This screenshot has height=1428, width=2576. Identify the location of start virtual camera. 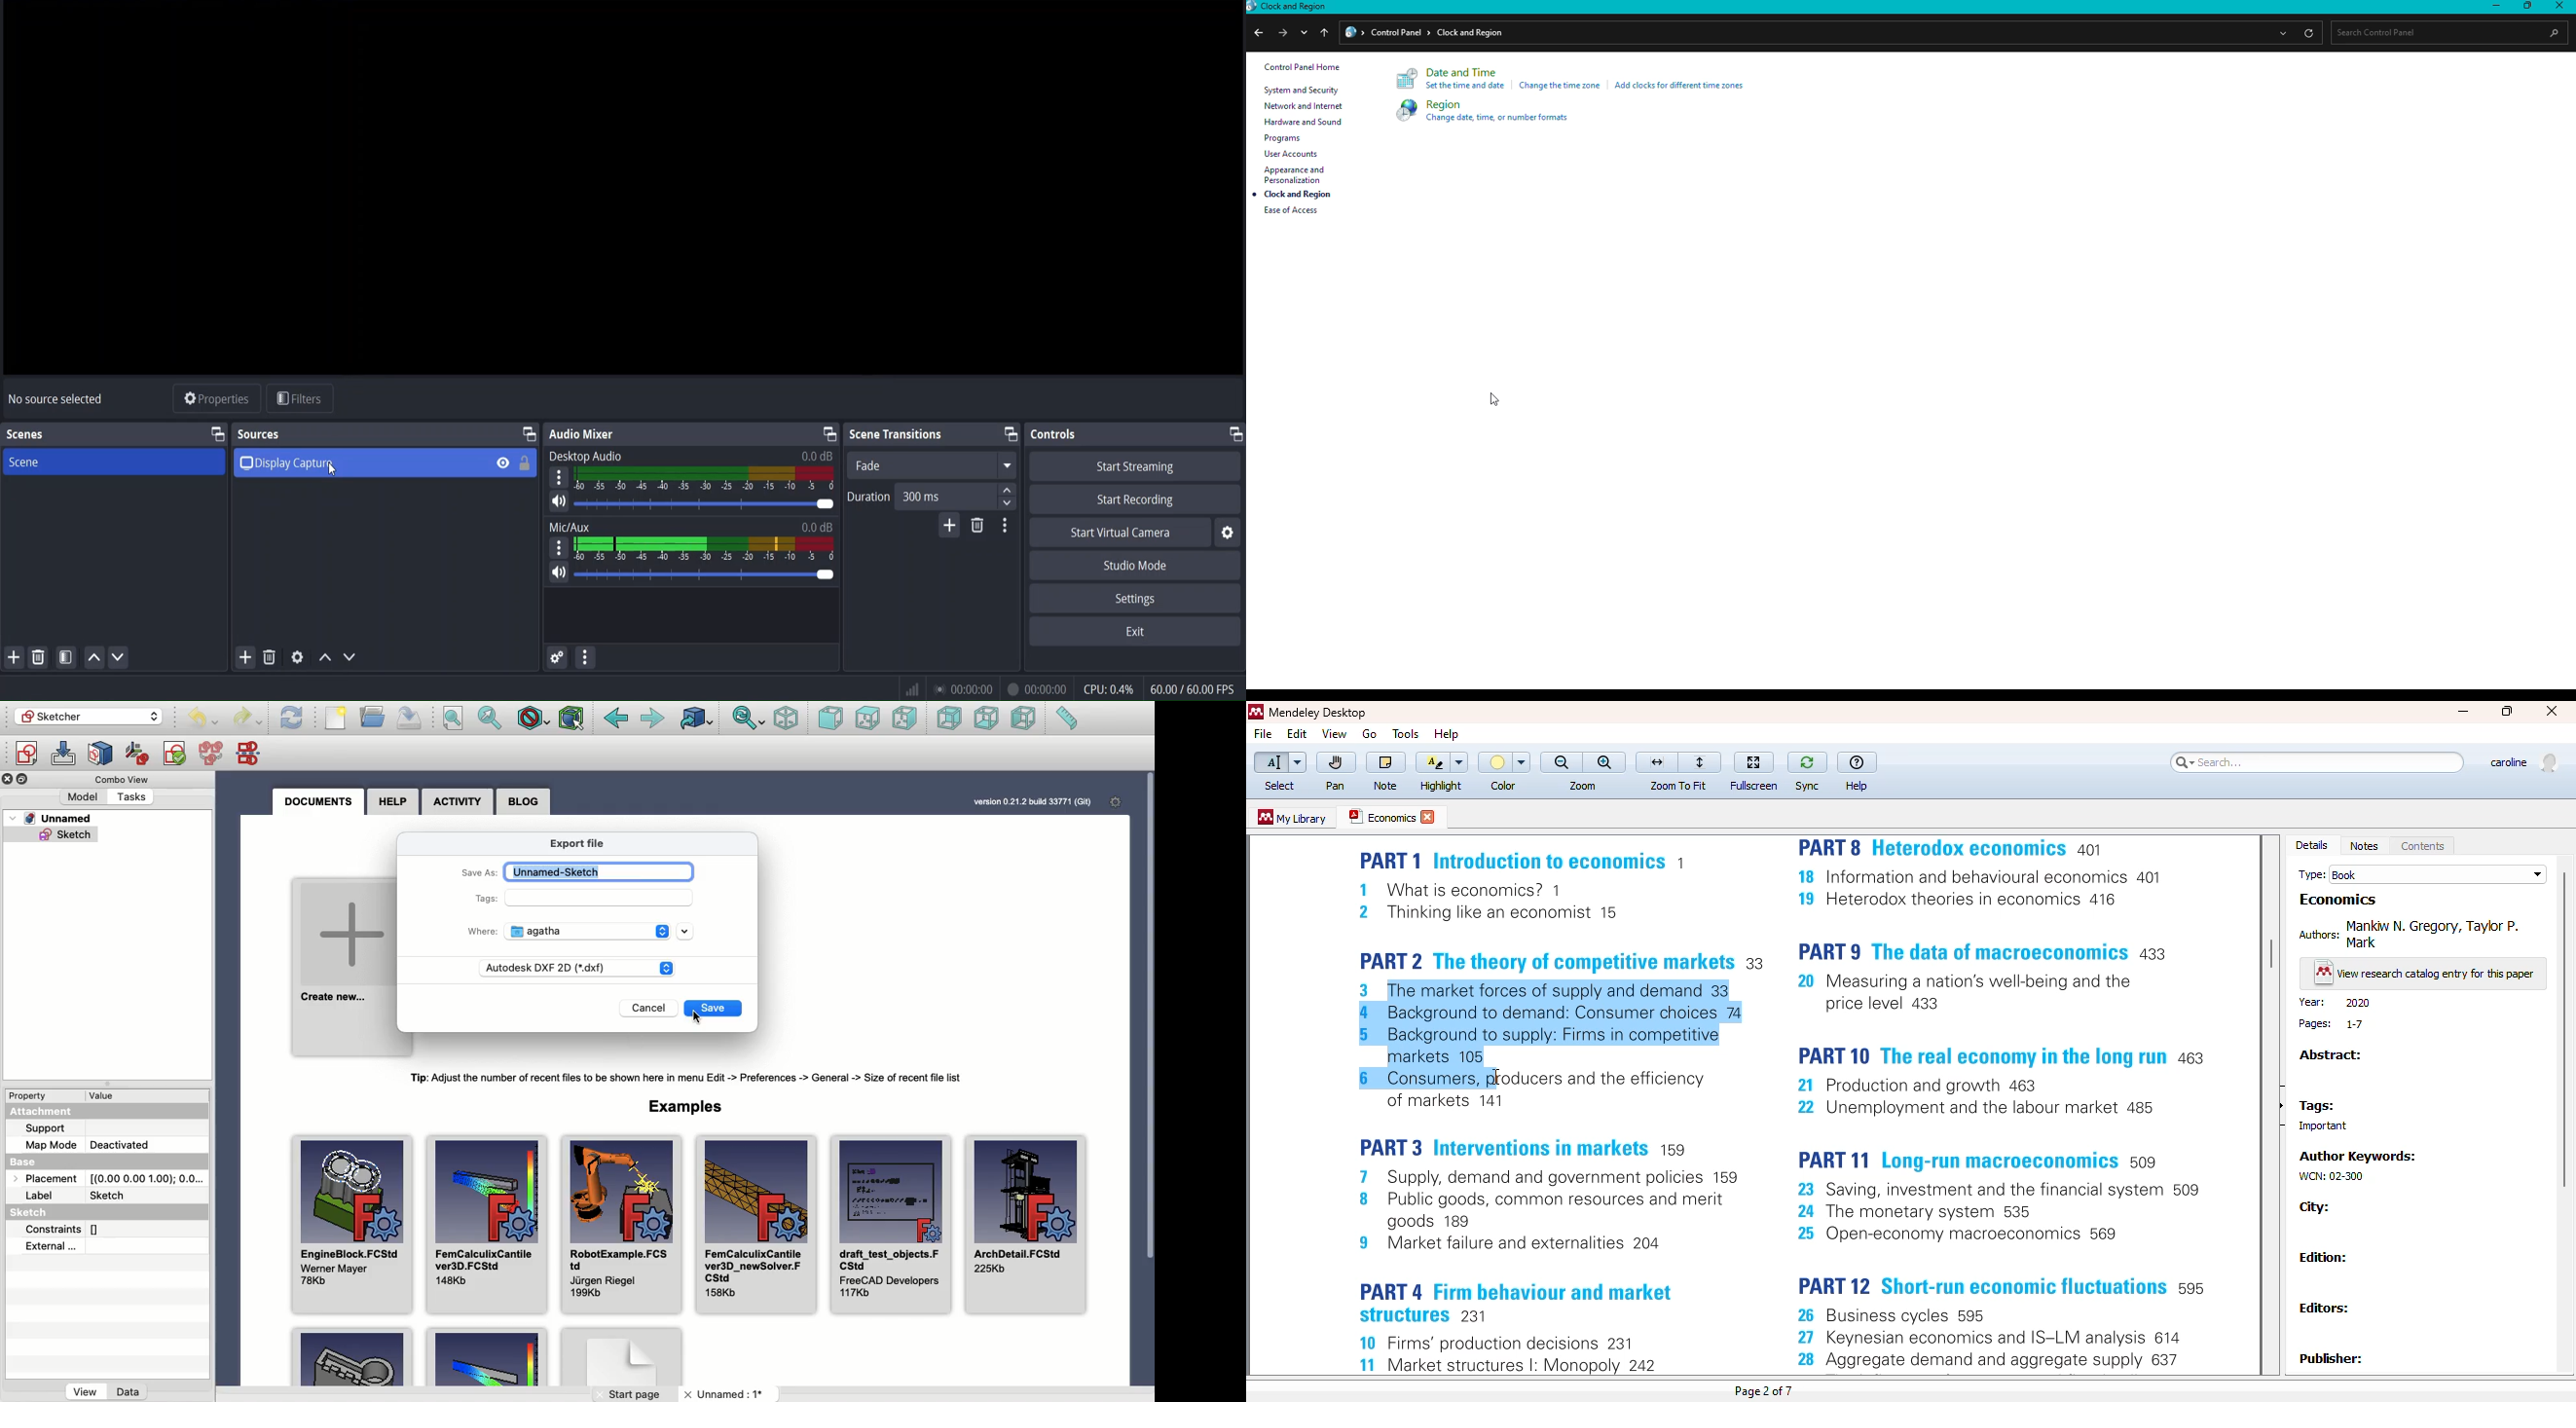
(1121, 534).